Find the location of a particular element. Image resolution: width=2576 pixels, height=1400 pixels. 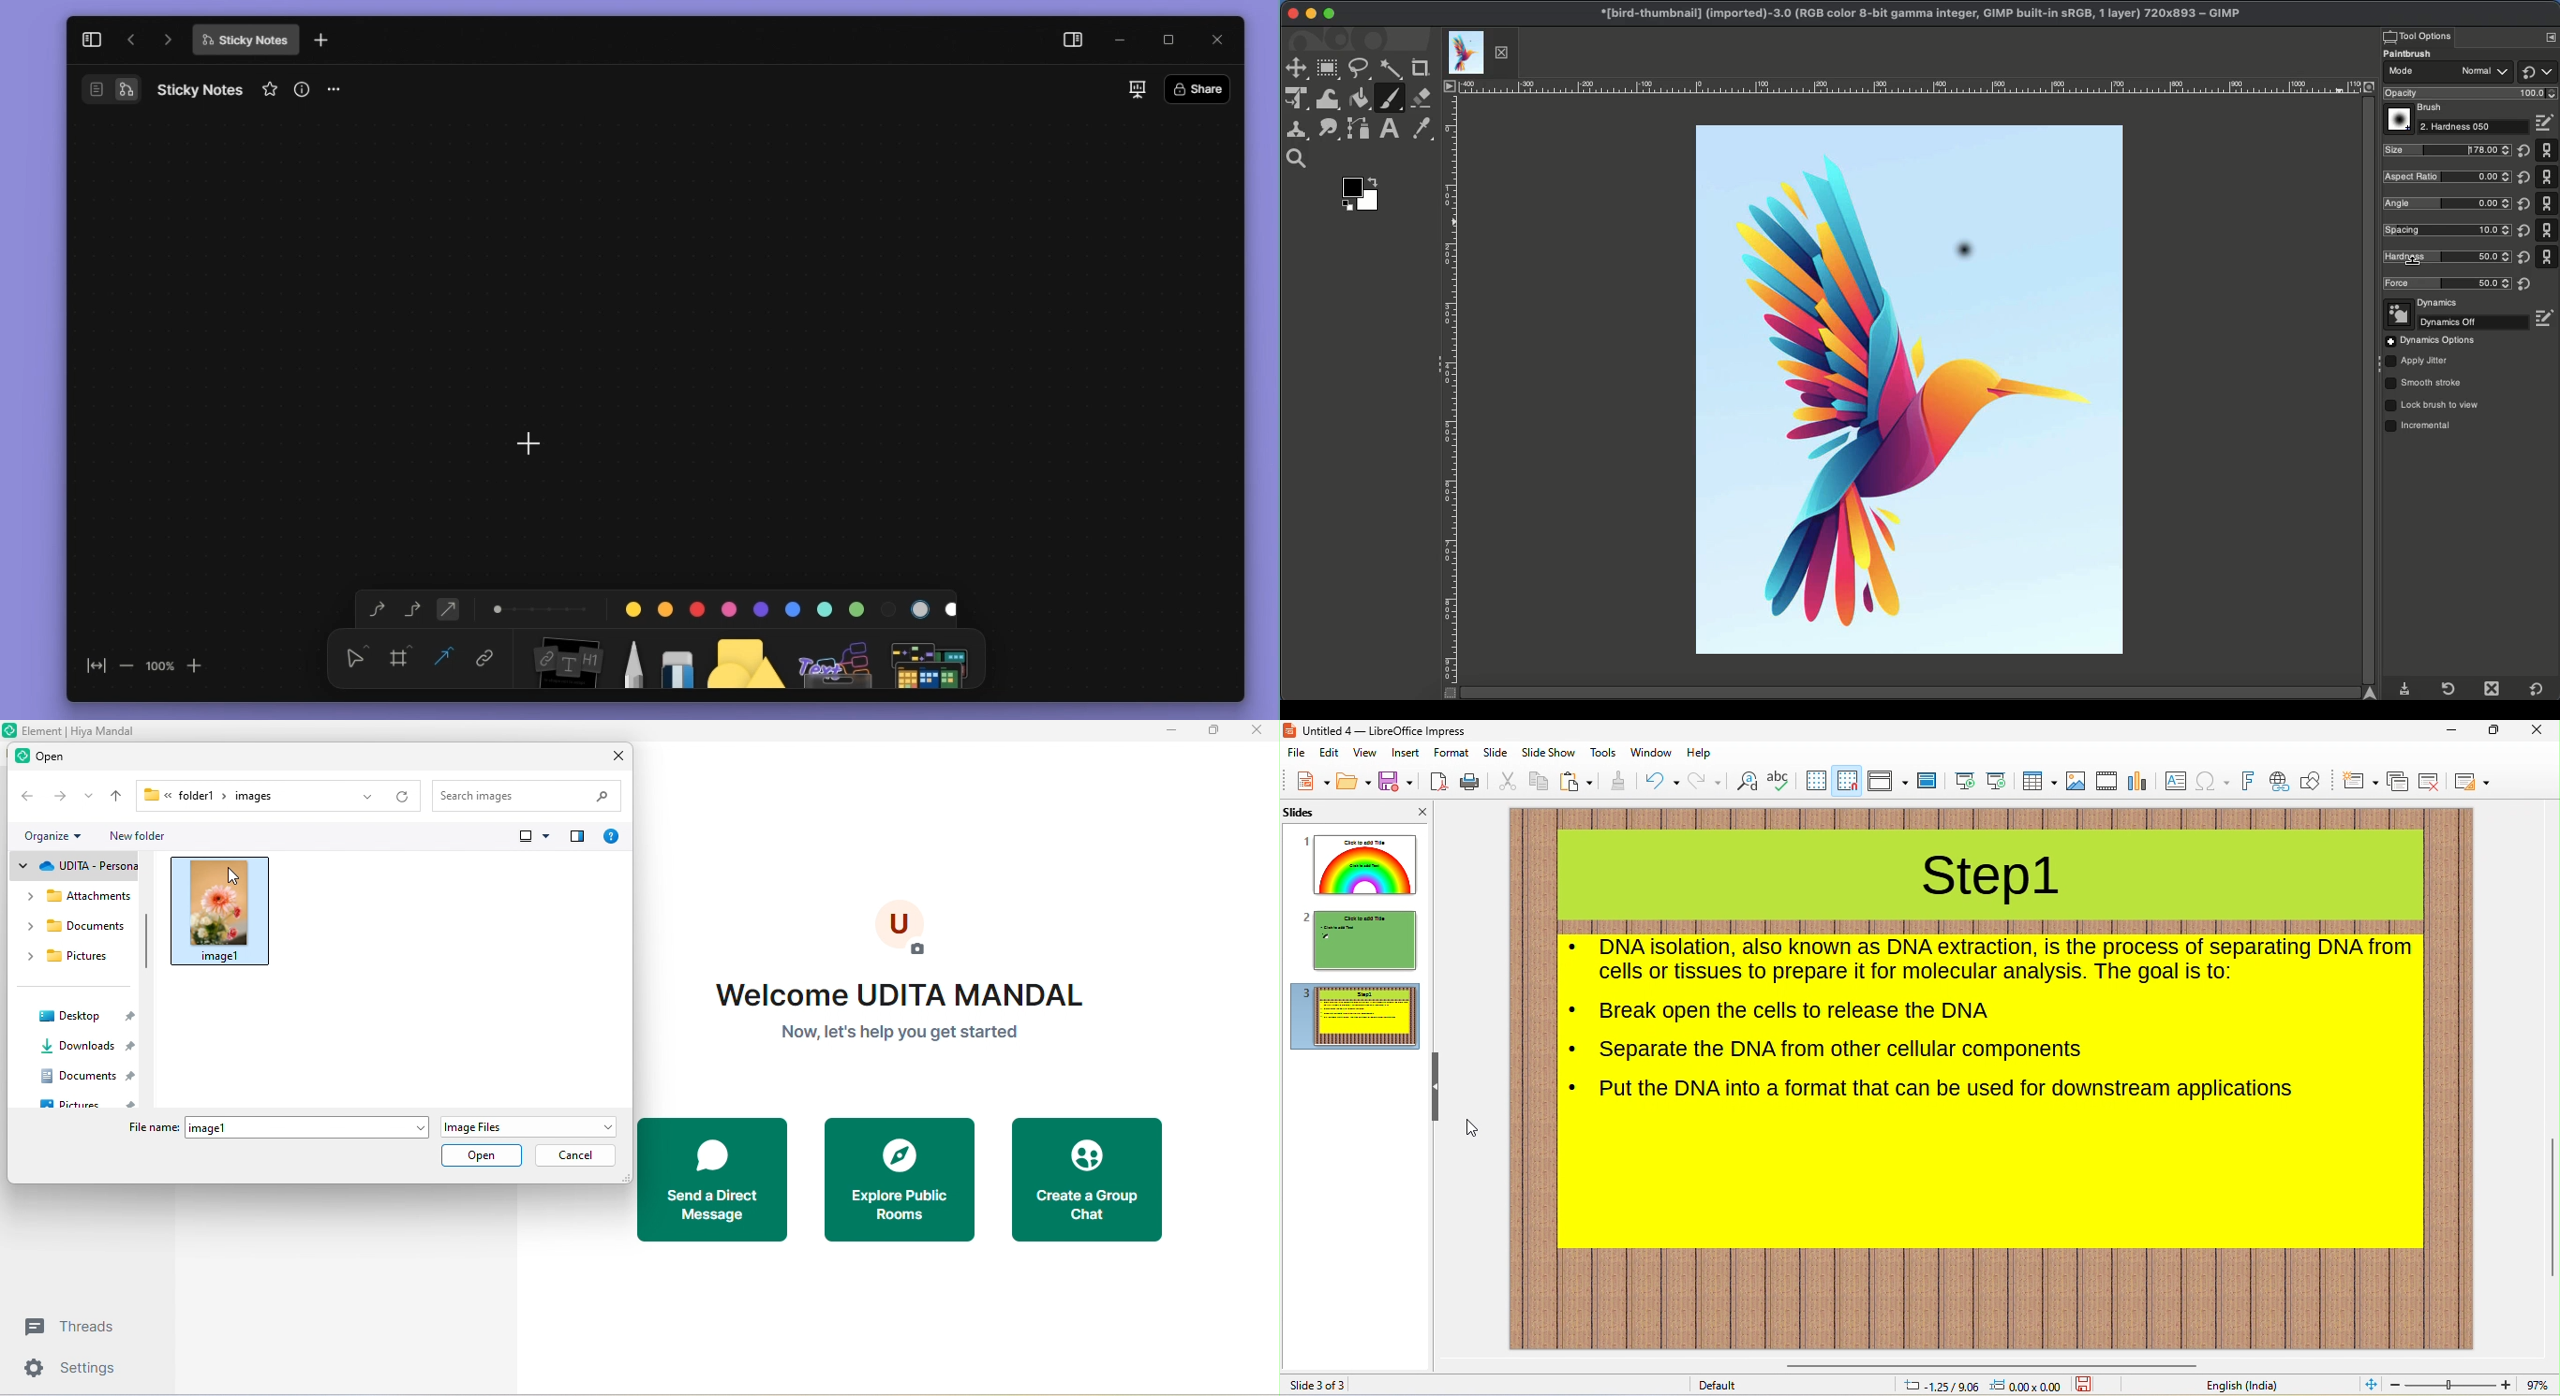

recent location is located at coordinates (88, 798).